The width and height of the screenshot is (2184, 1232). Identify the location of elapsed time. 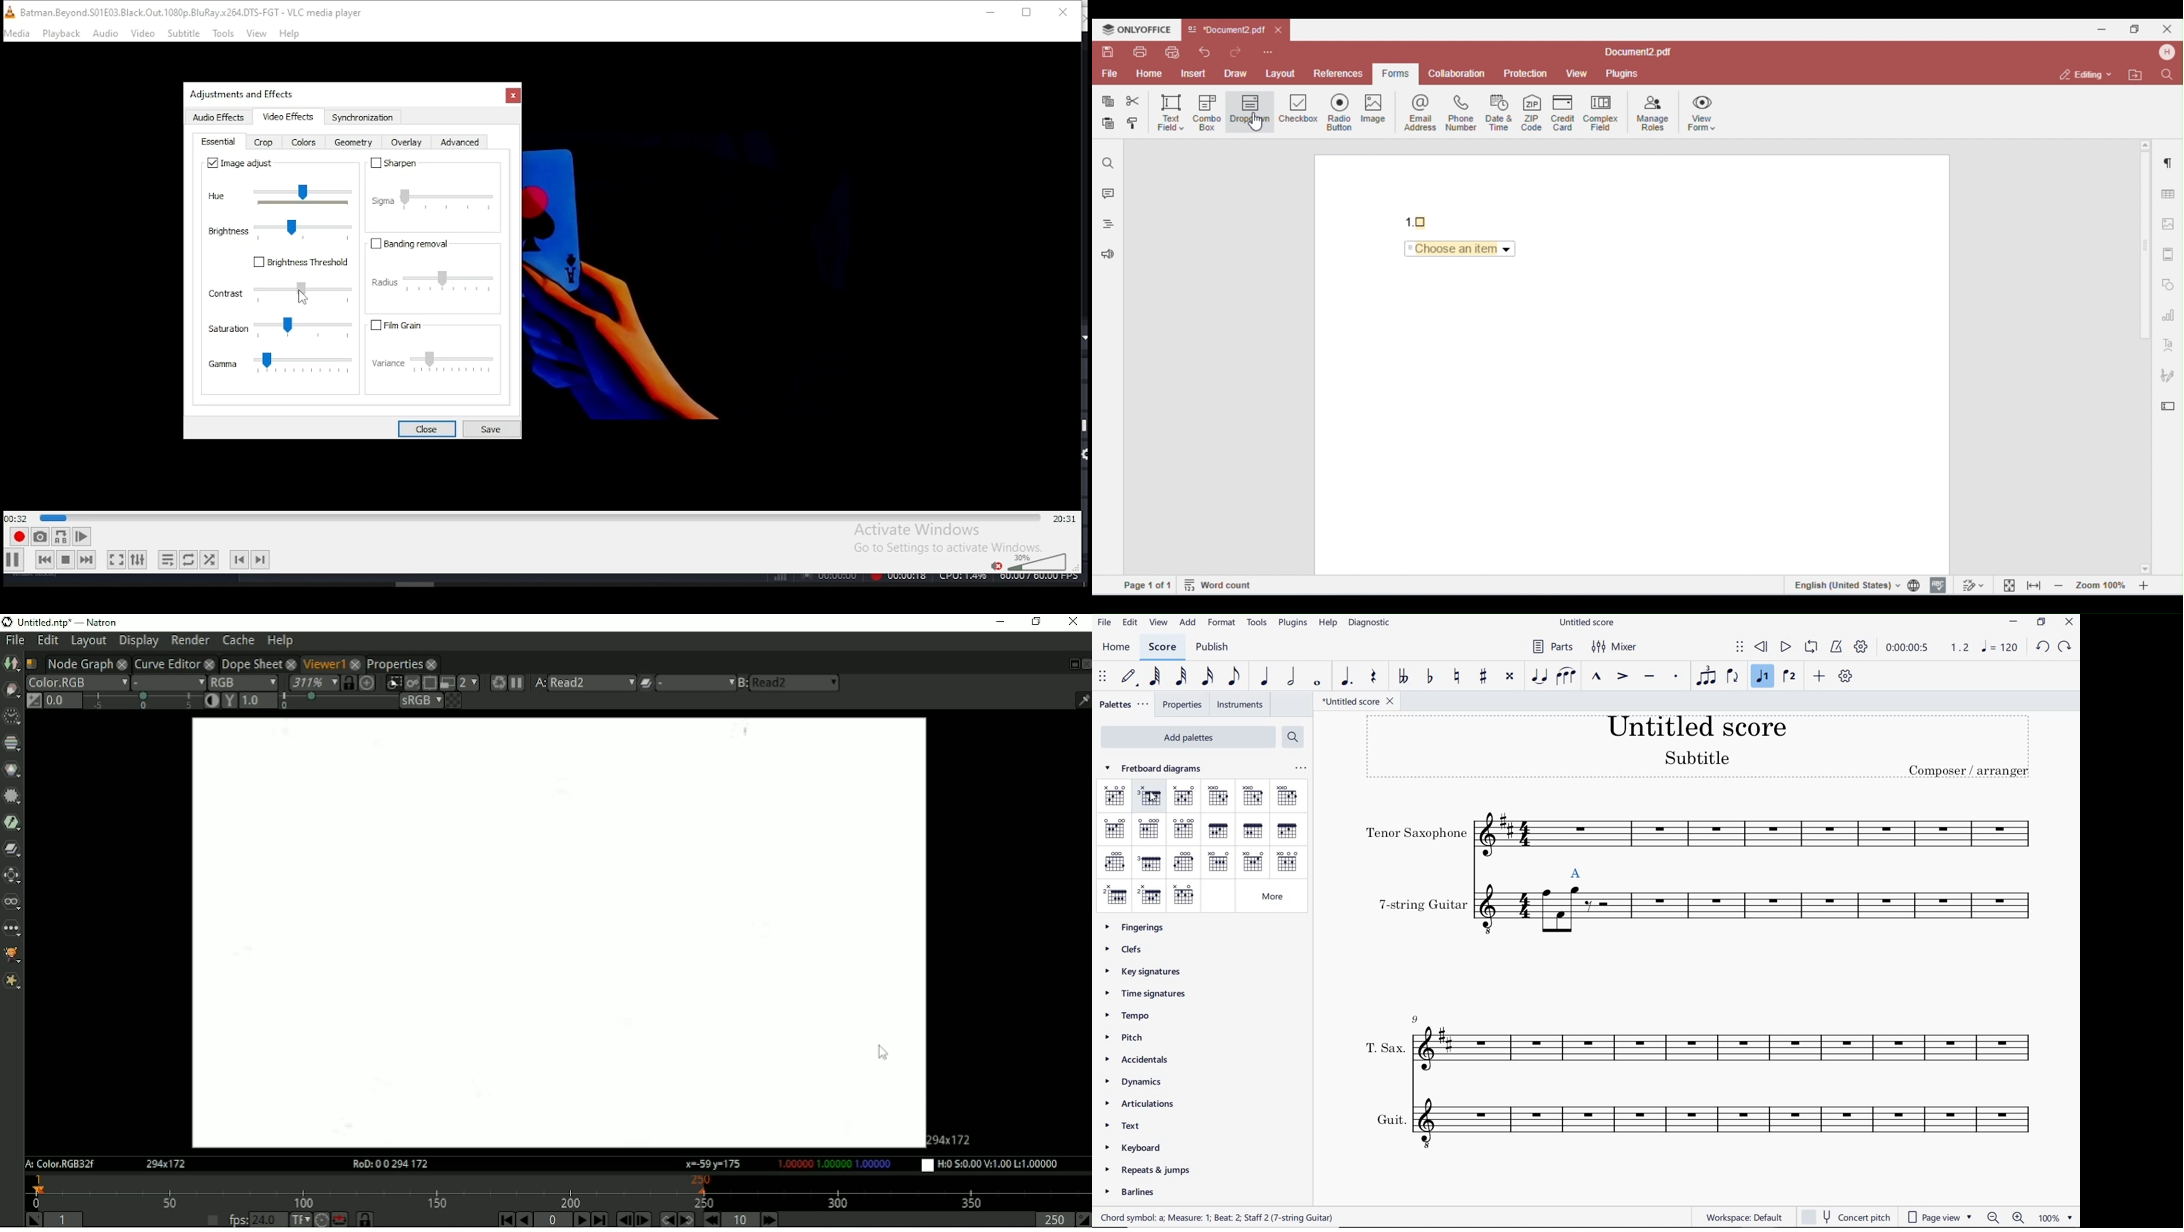
(17, 518).